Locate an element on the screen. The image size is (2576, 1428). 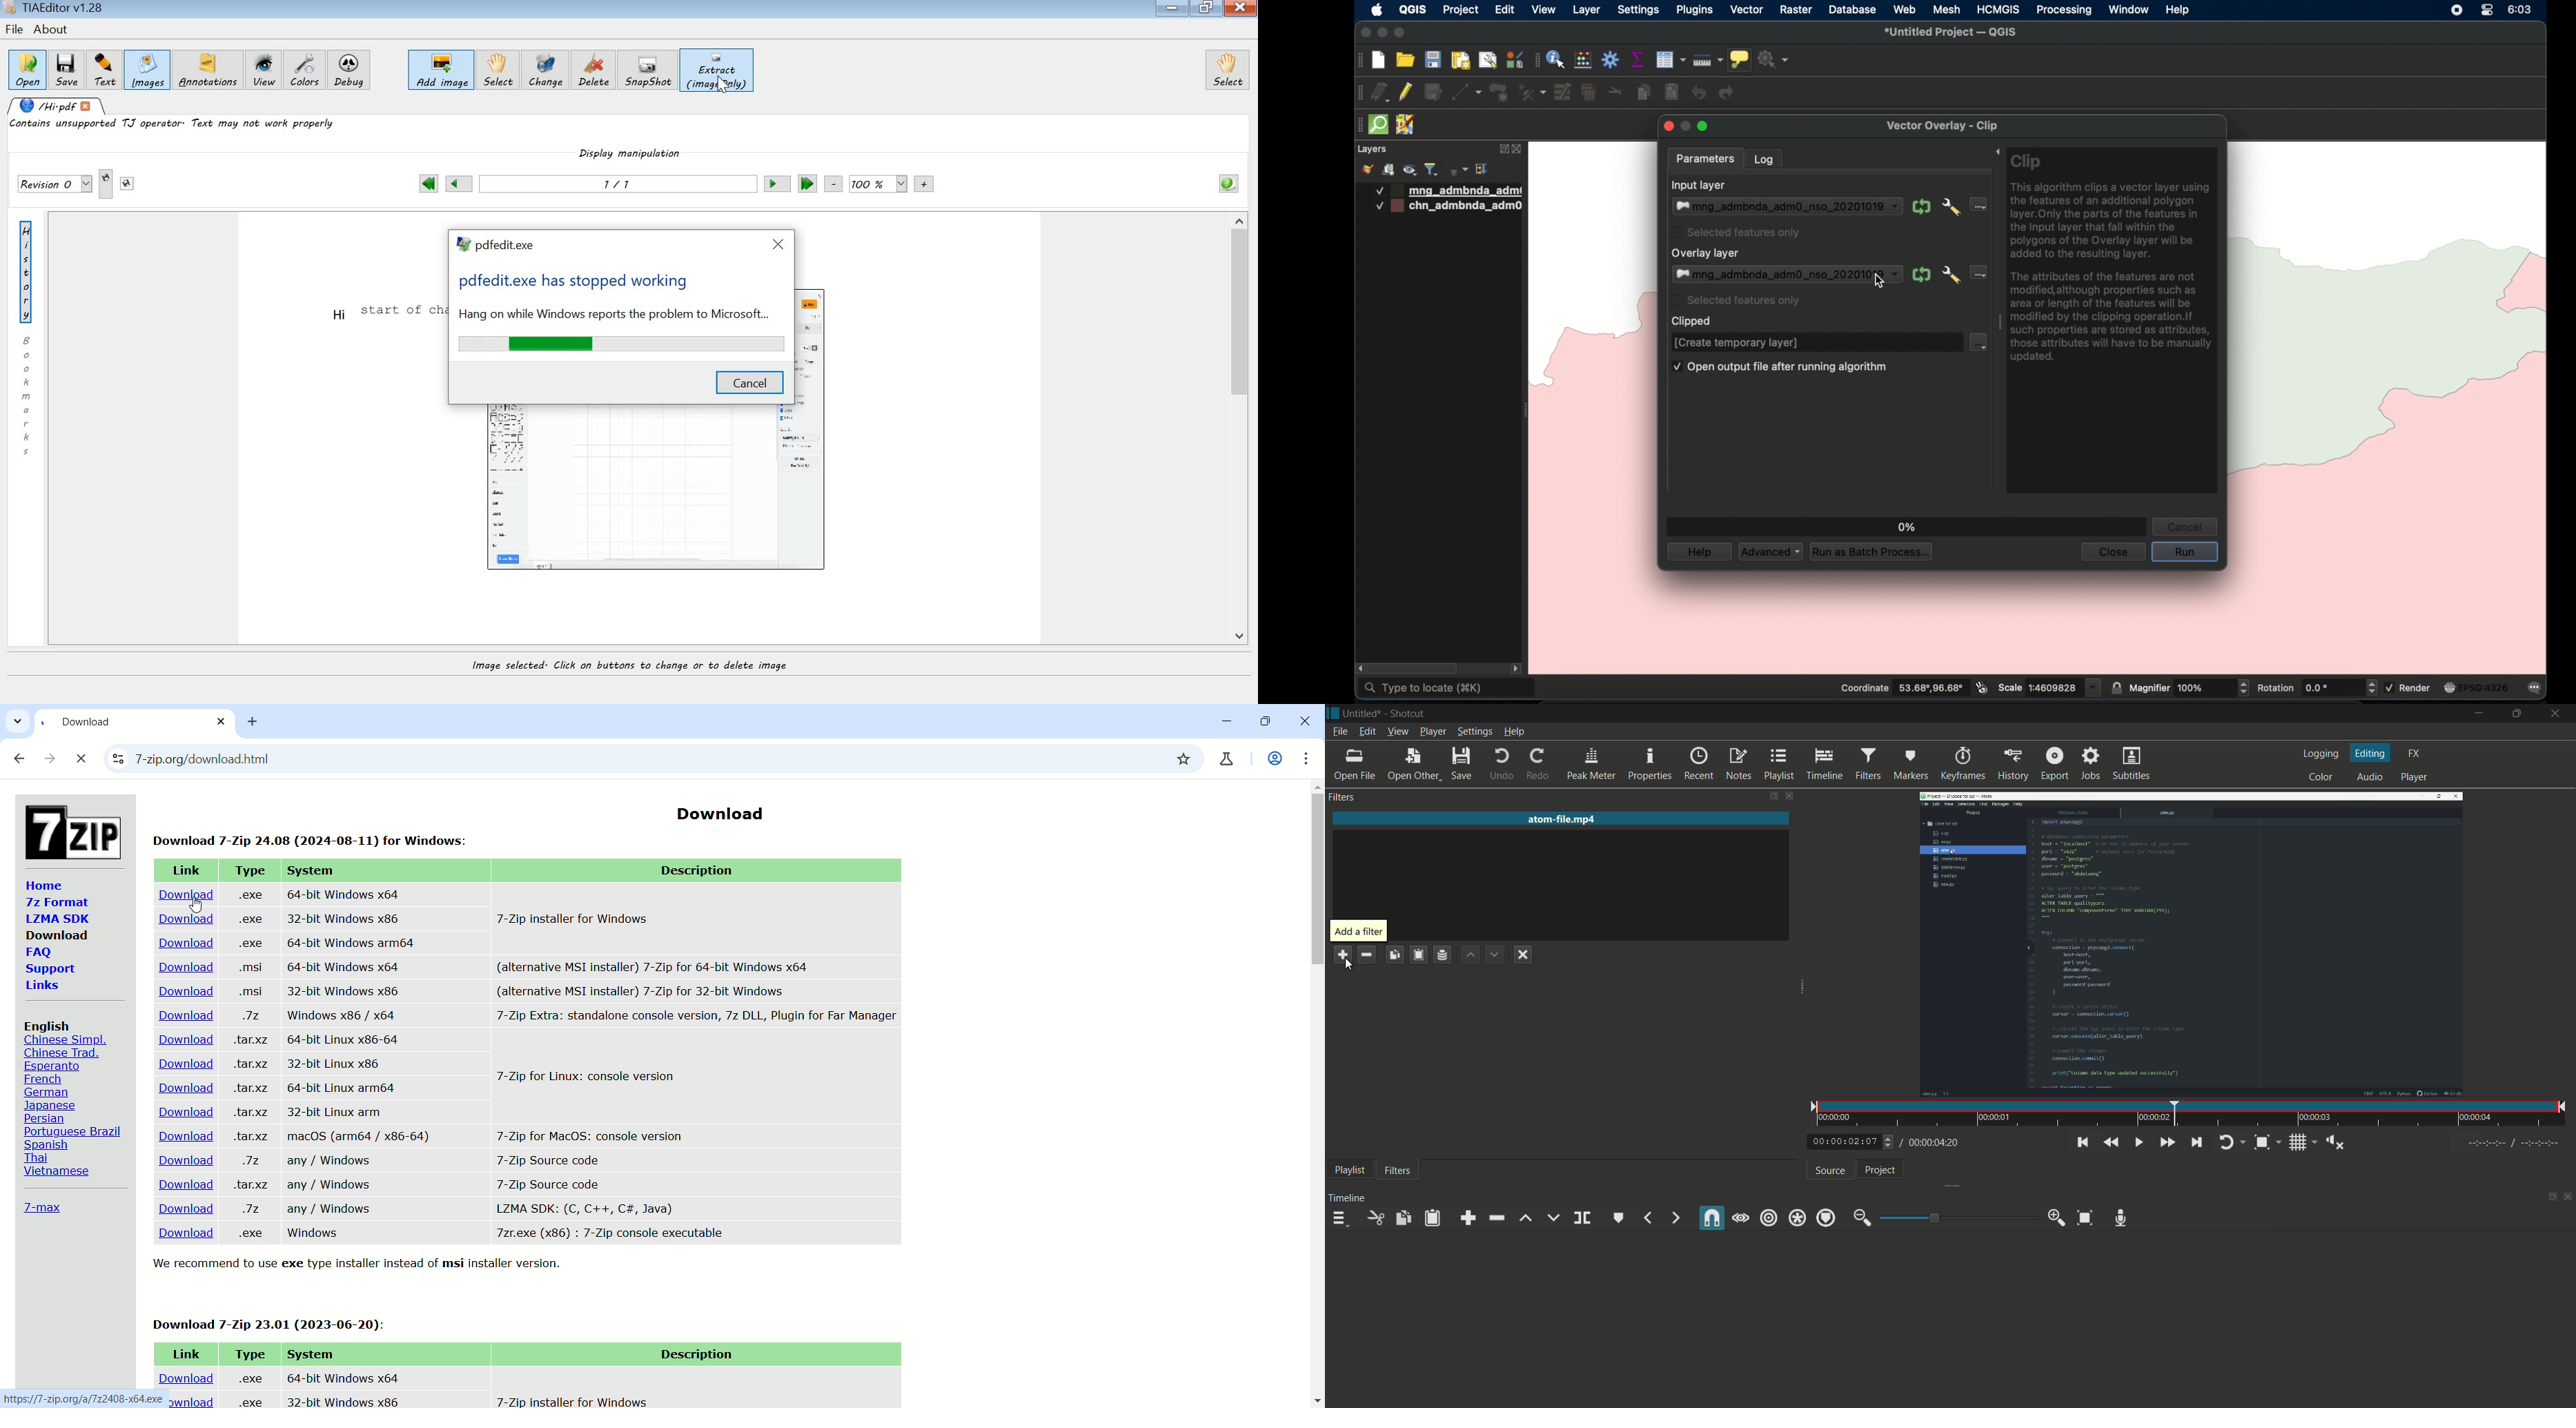
edit menu is located at coordinates (1367, 731).